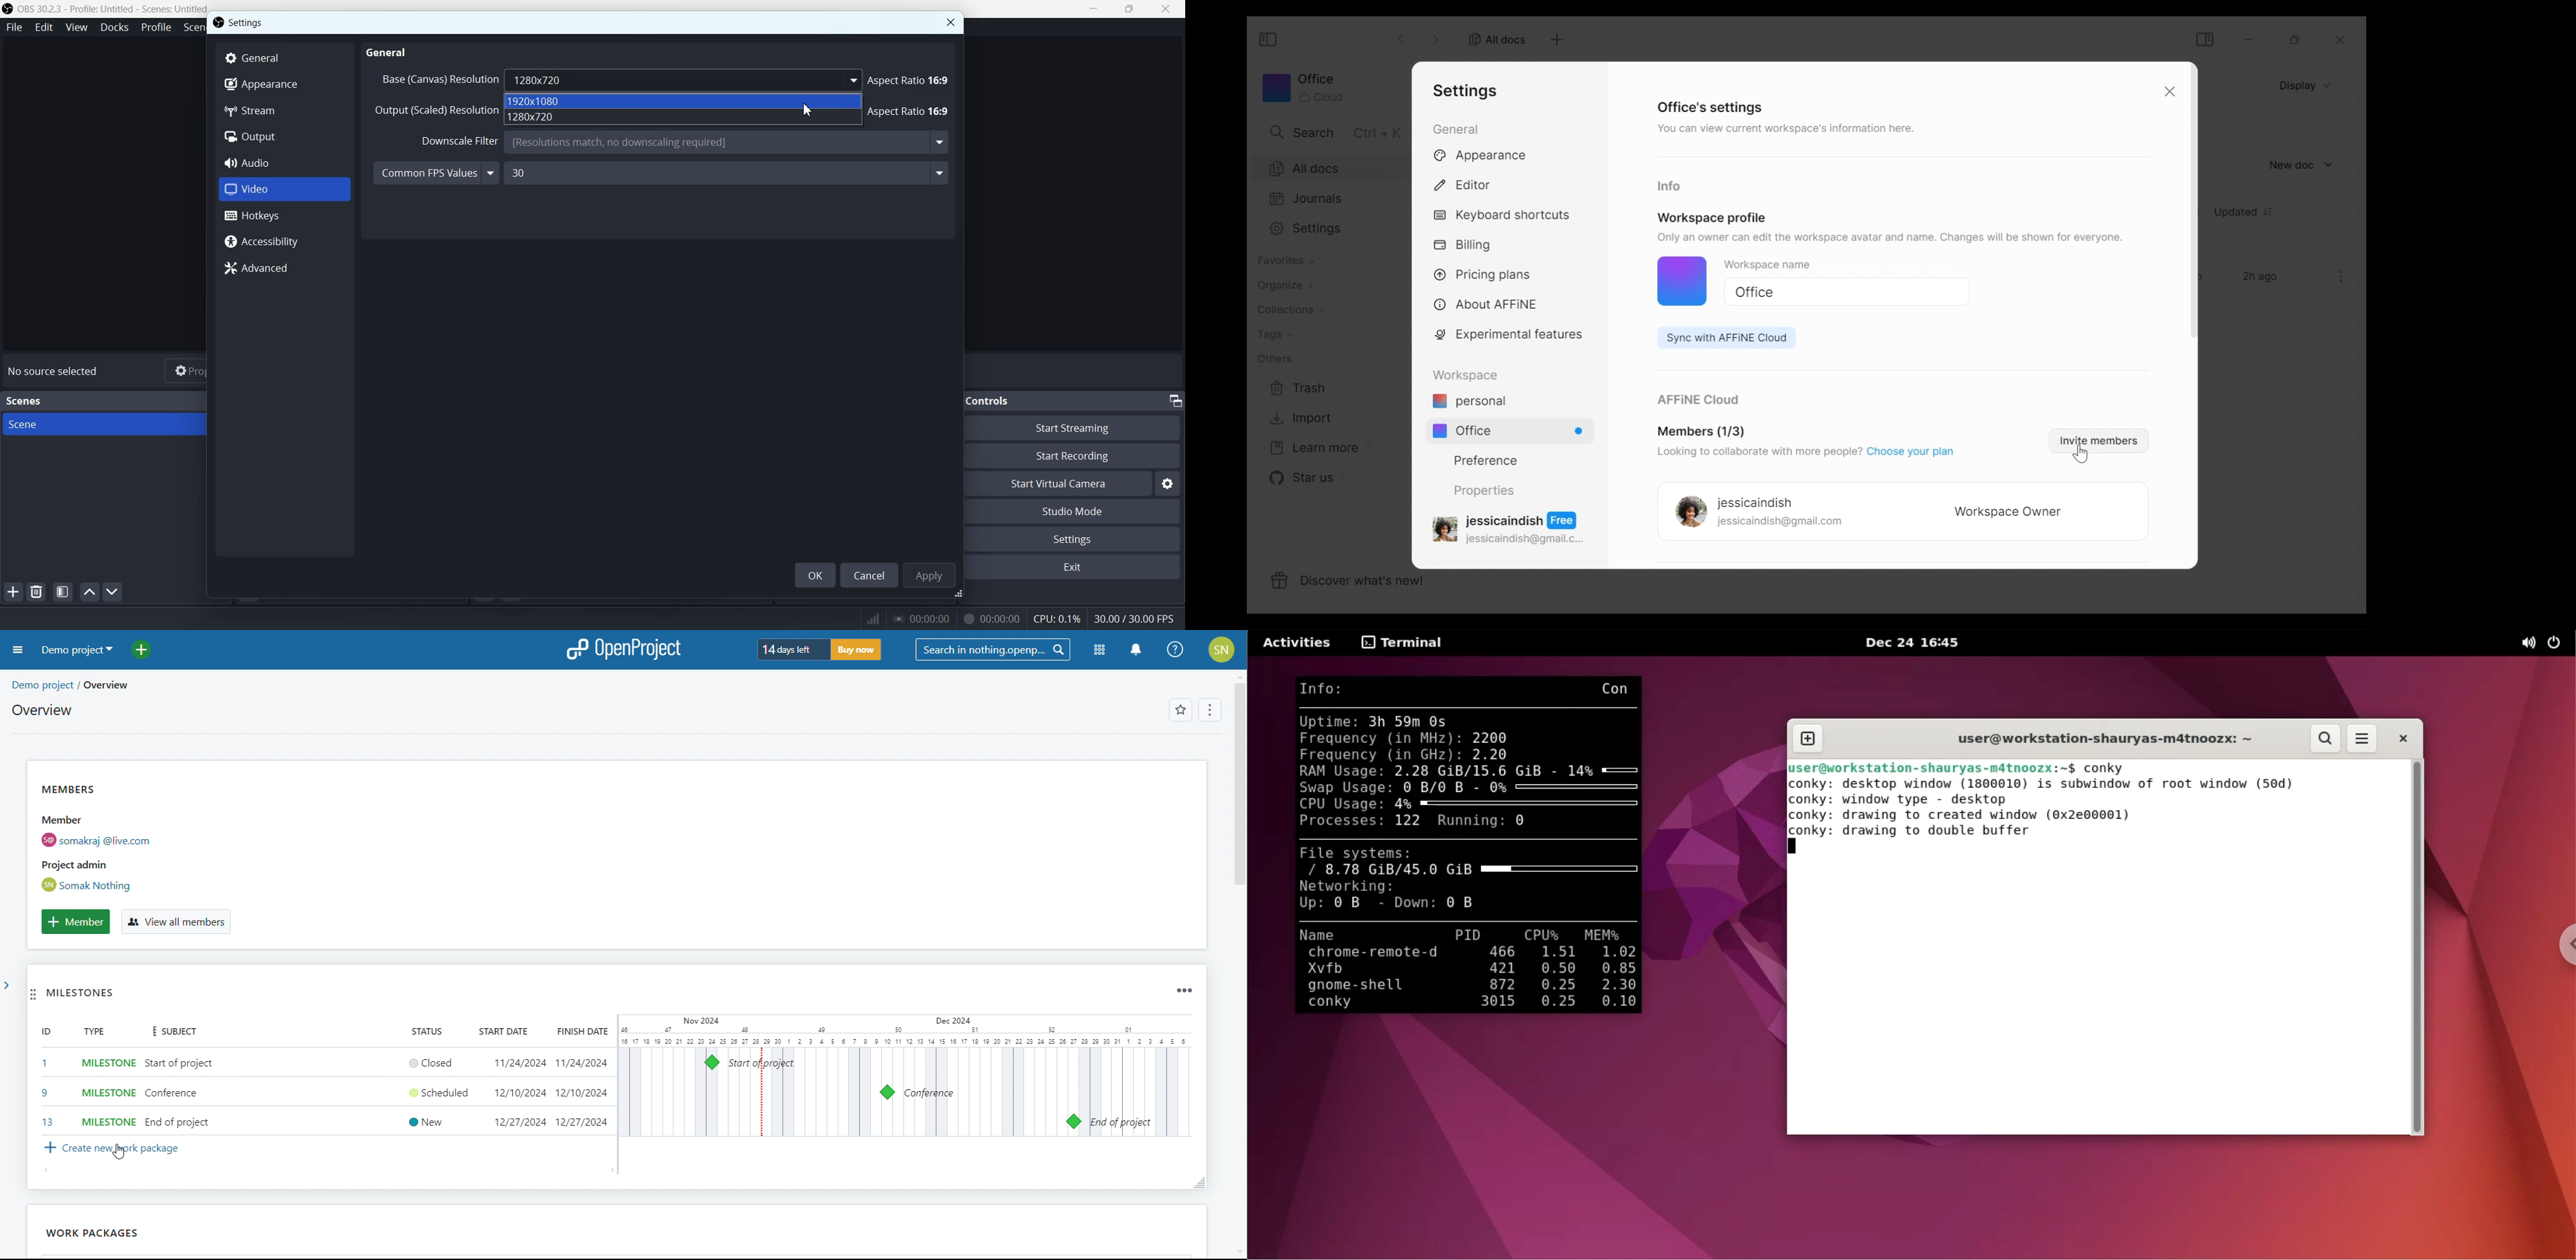 This screenshot has width=2576, height=1260. I want to click on add member, so click(75, 922).